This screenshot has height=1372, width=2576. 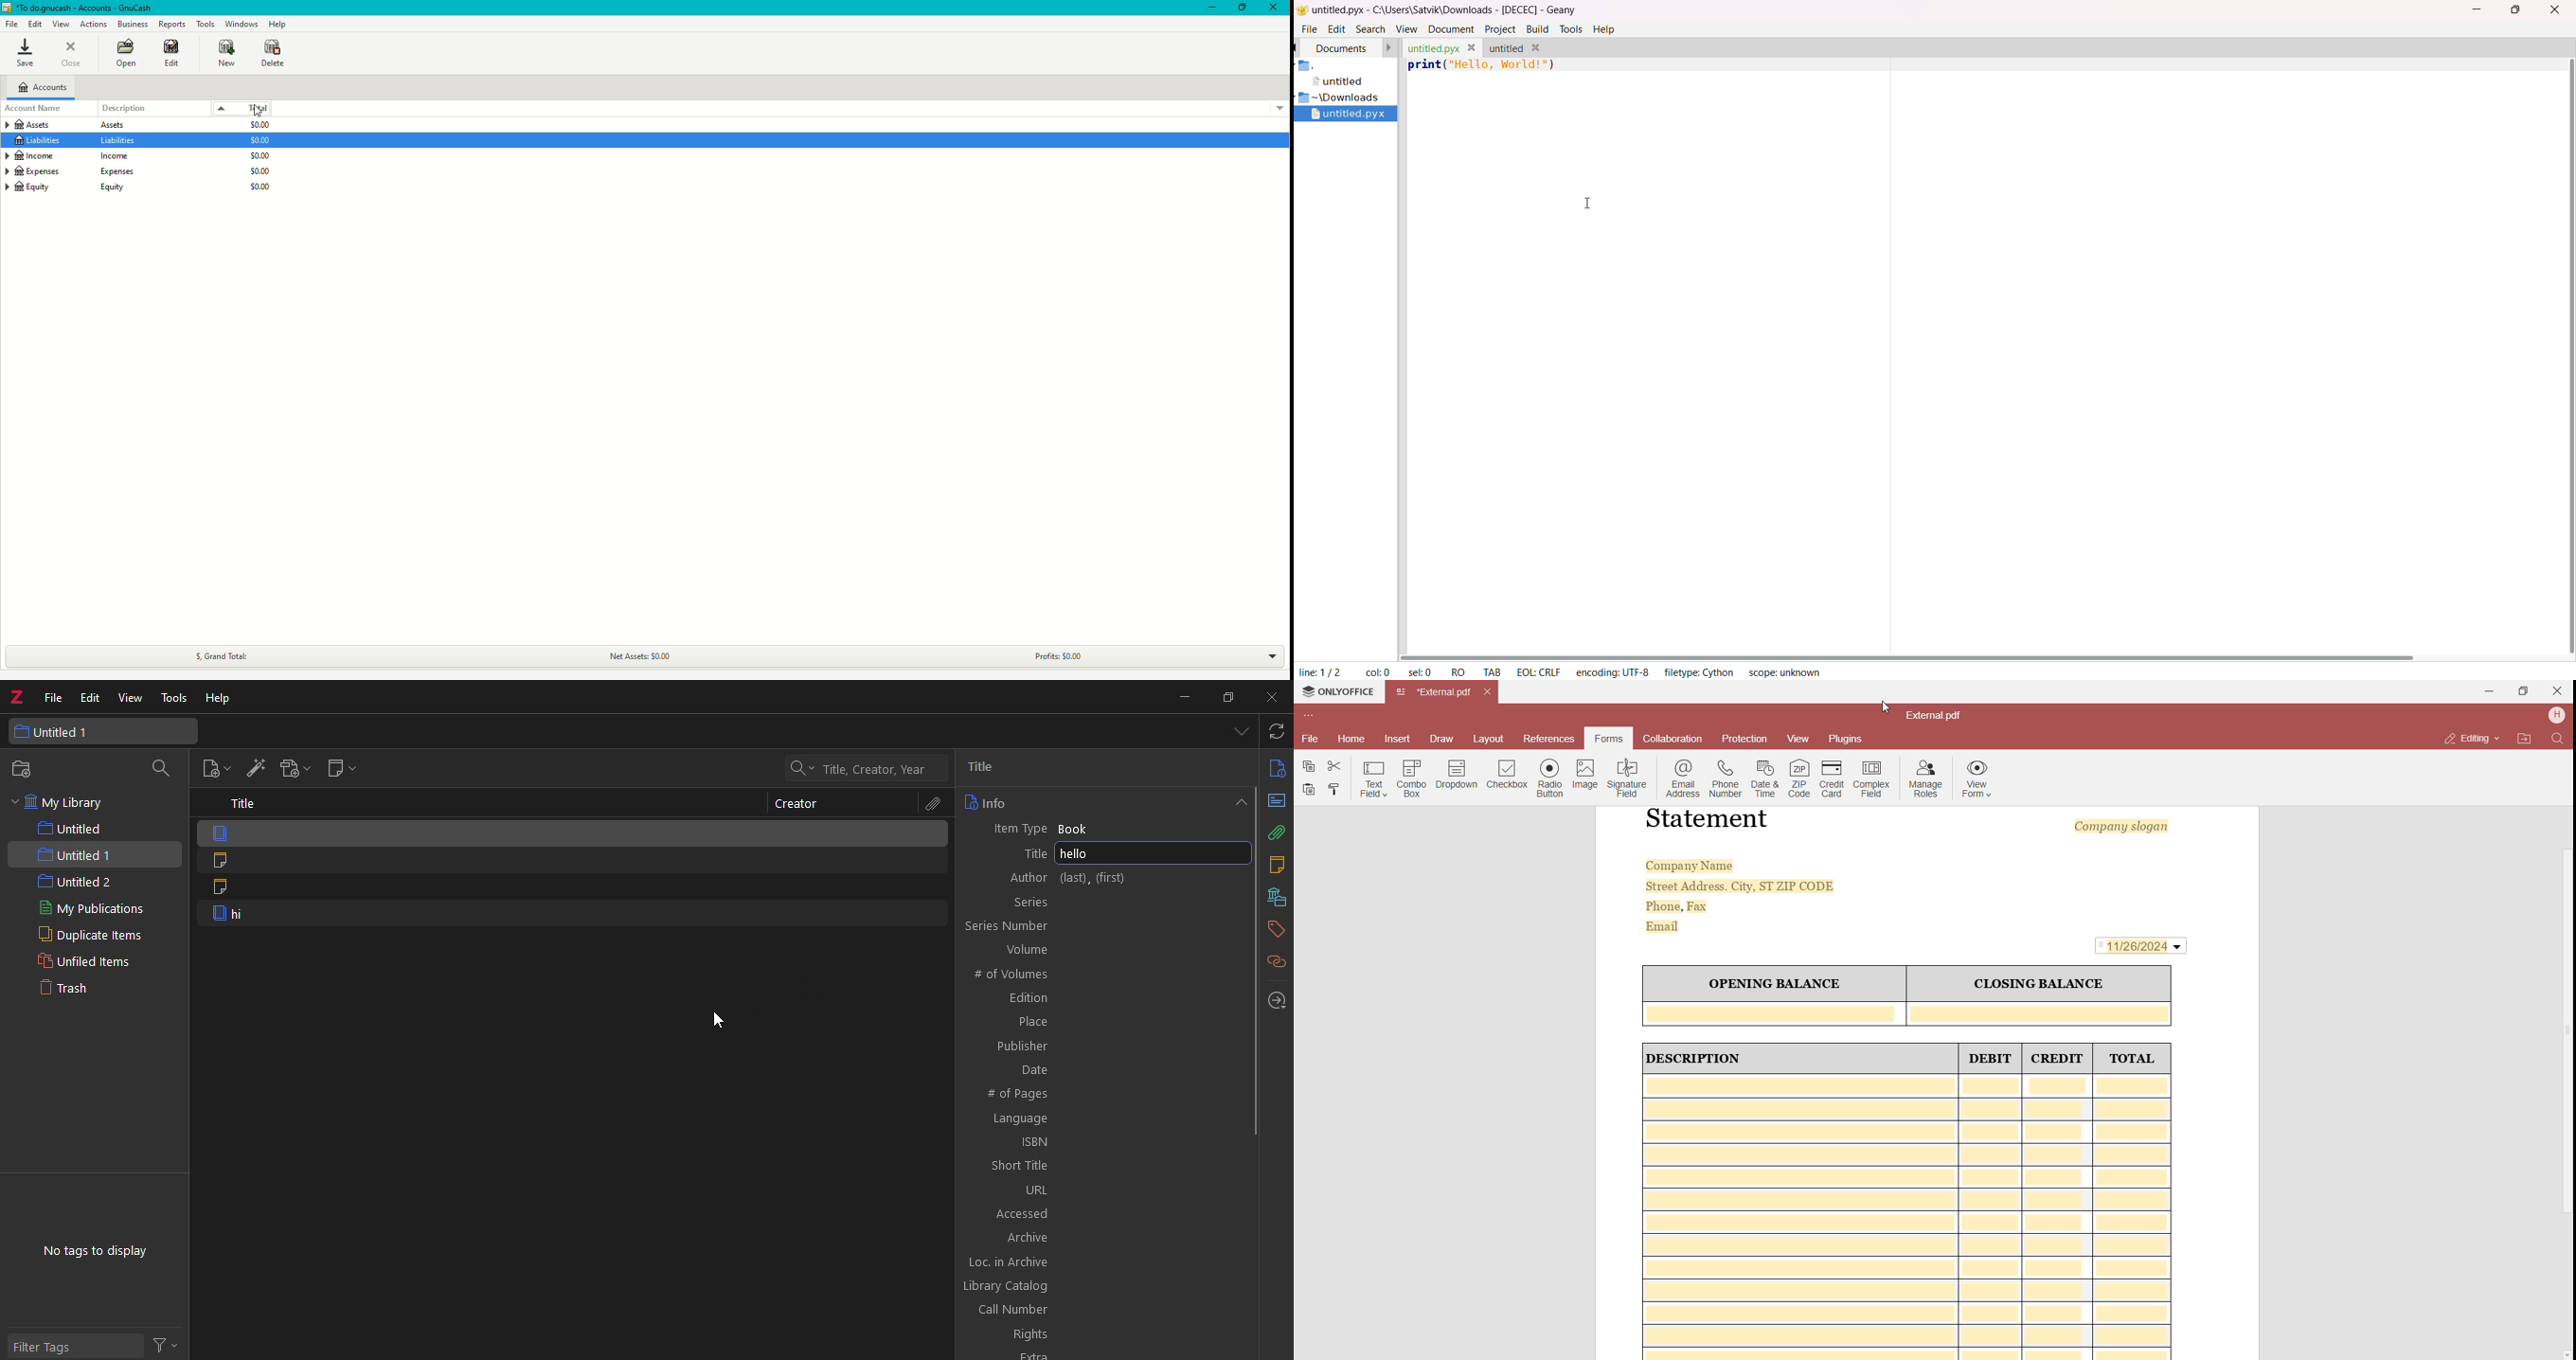 What do you see at coordinates (27, 769) in the screenshot?
I see `new collection` at bounding box center [27, 769].